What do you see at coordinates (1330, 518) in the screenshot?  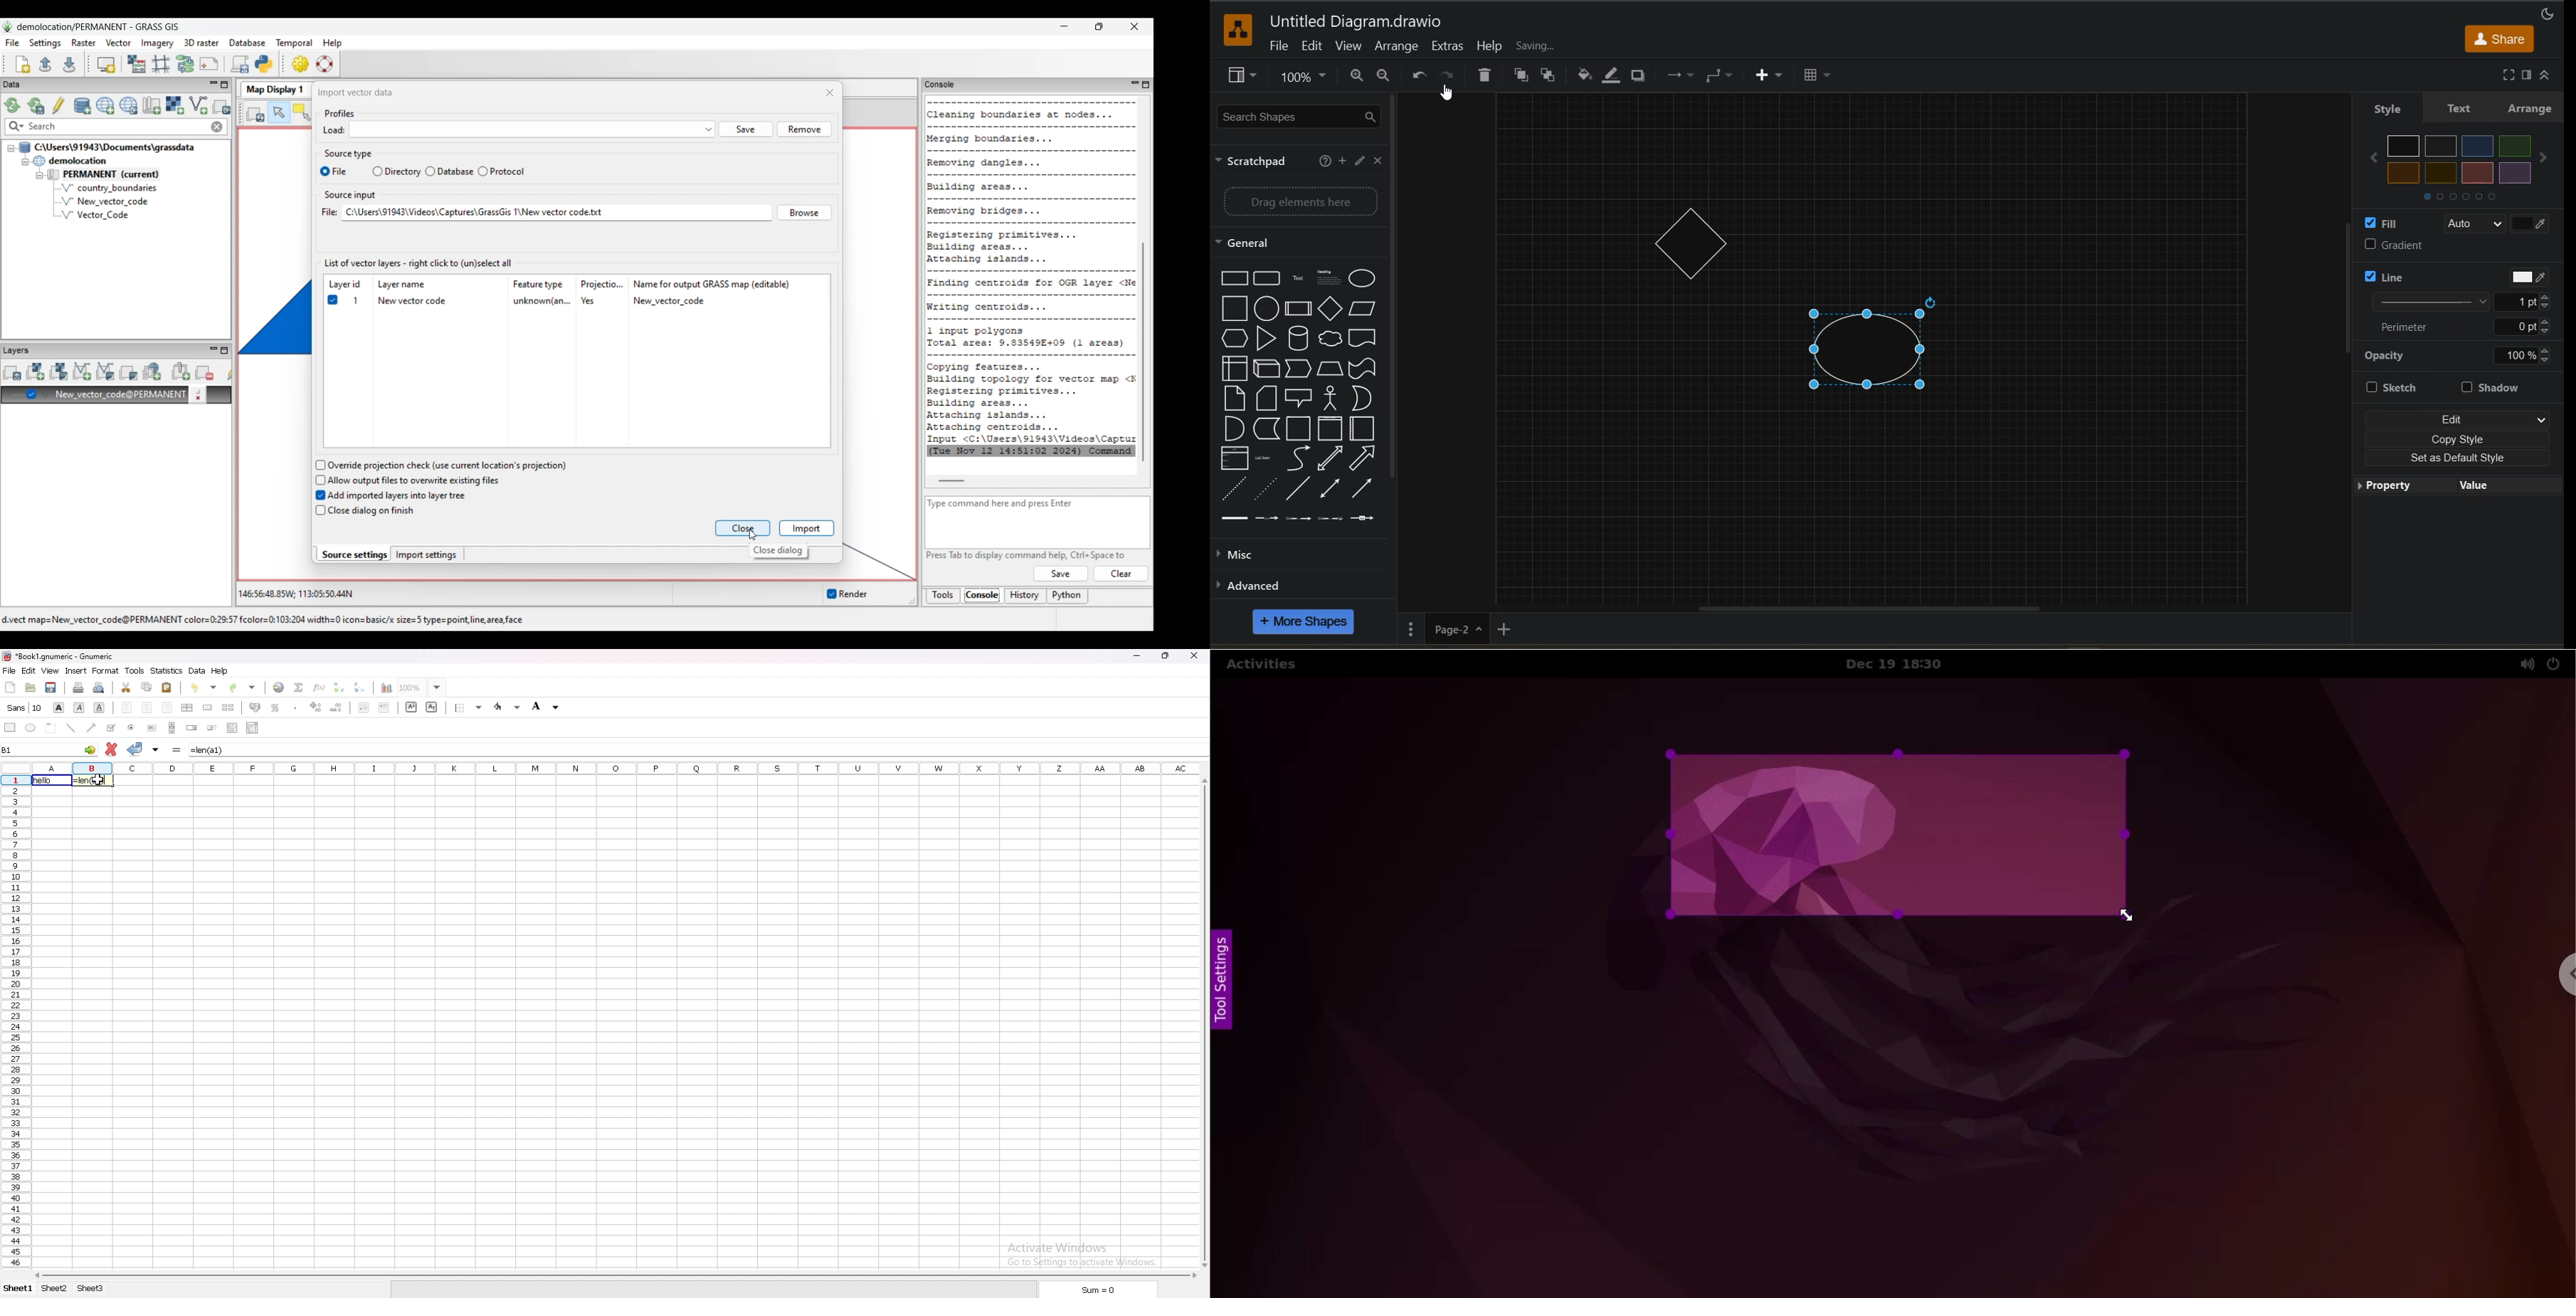 I see `connector with 3 labels` at bounding box center [1330, 518].